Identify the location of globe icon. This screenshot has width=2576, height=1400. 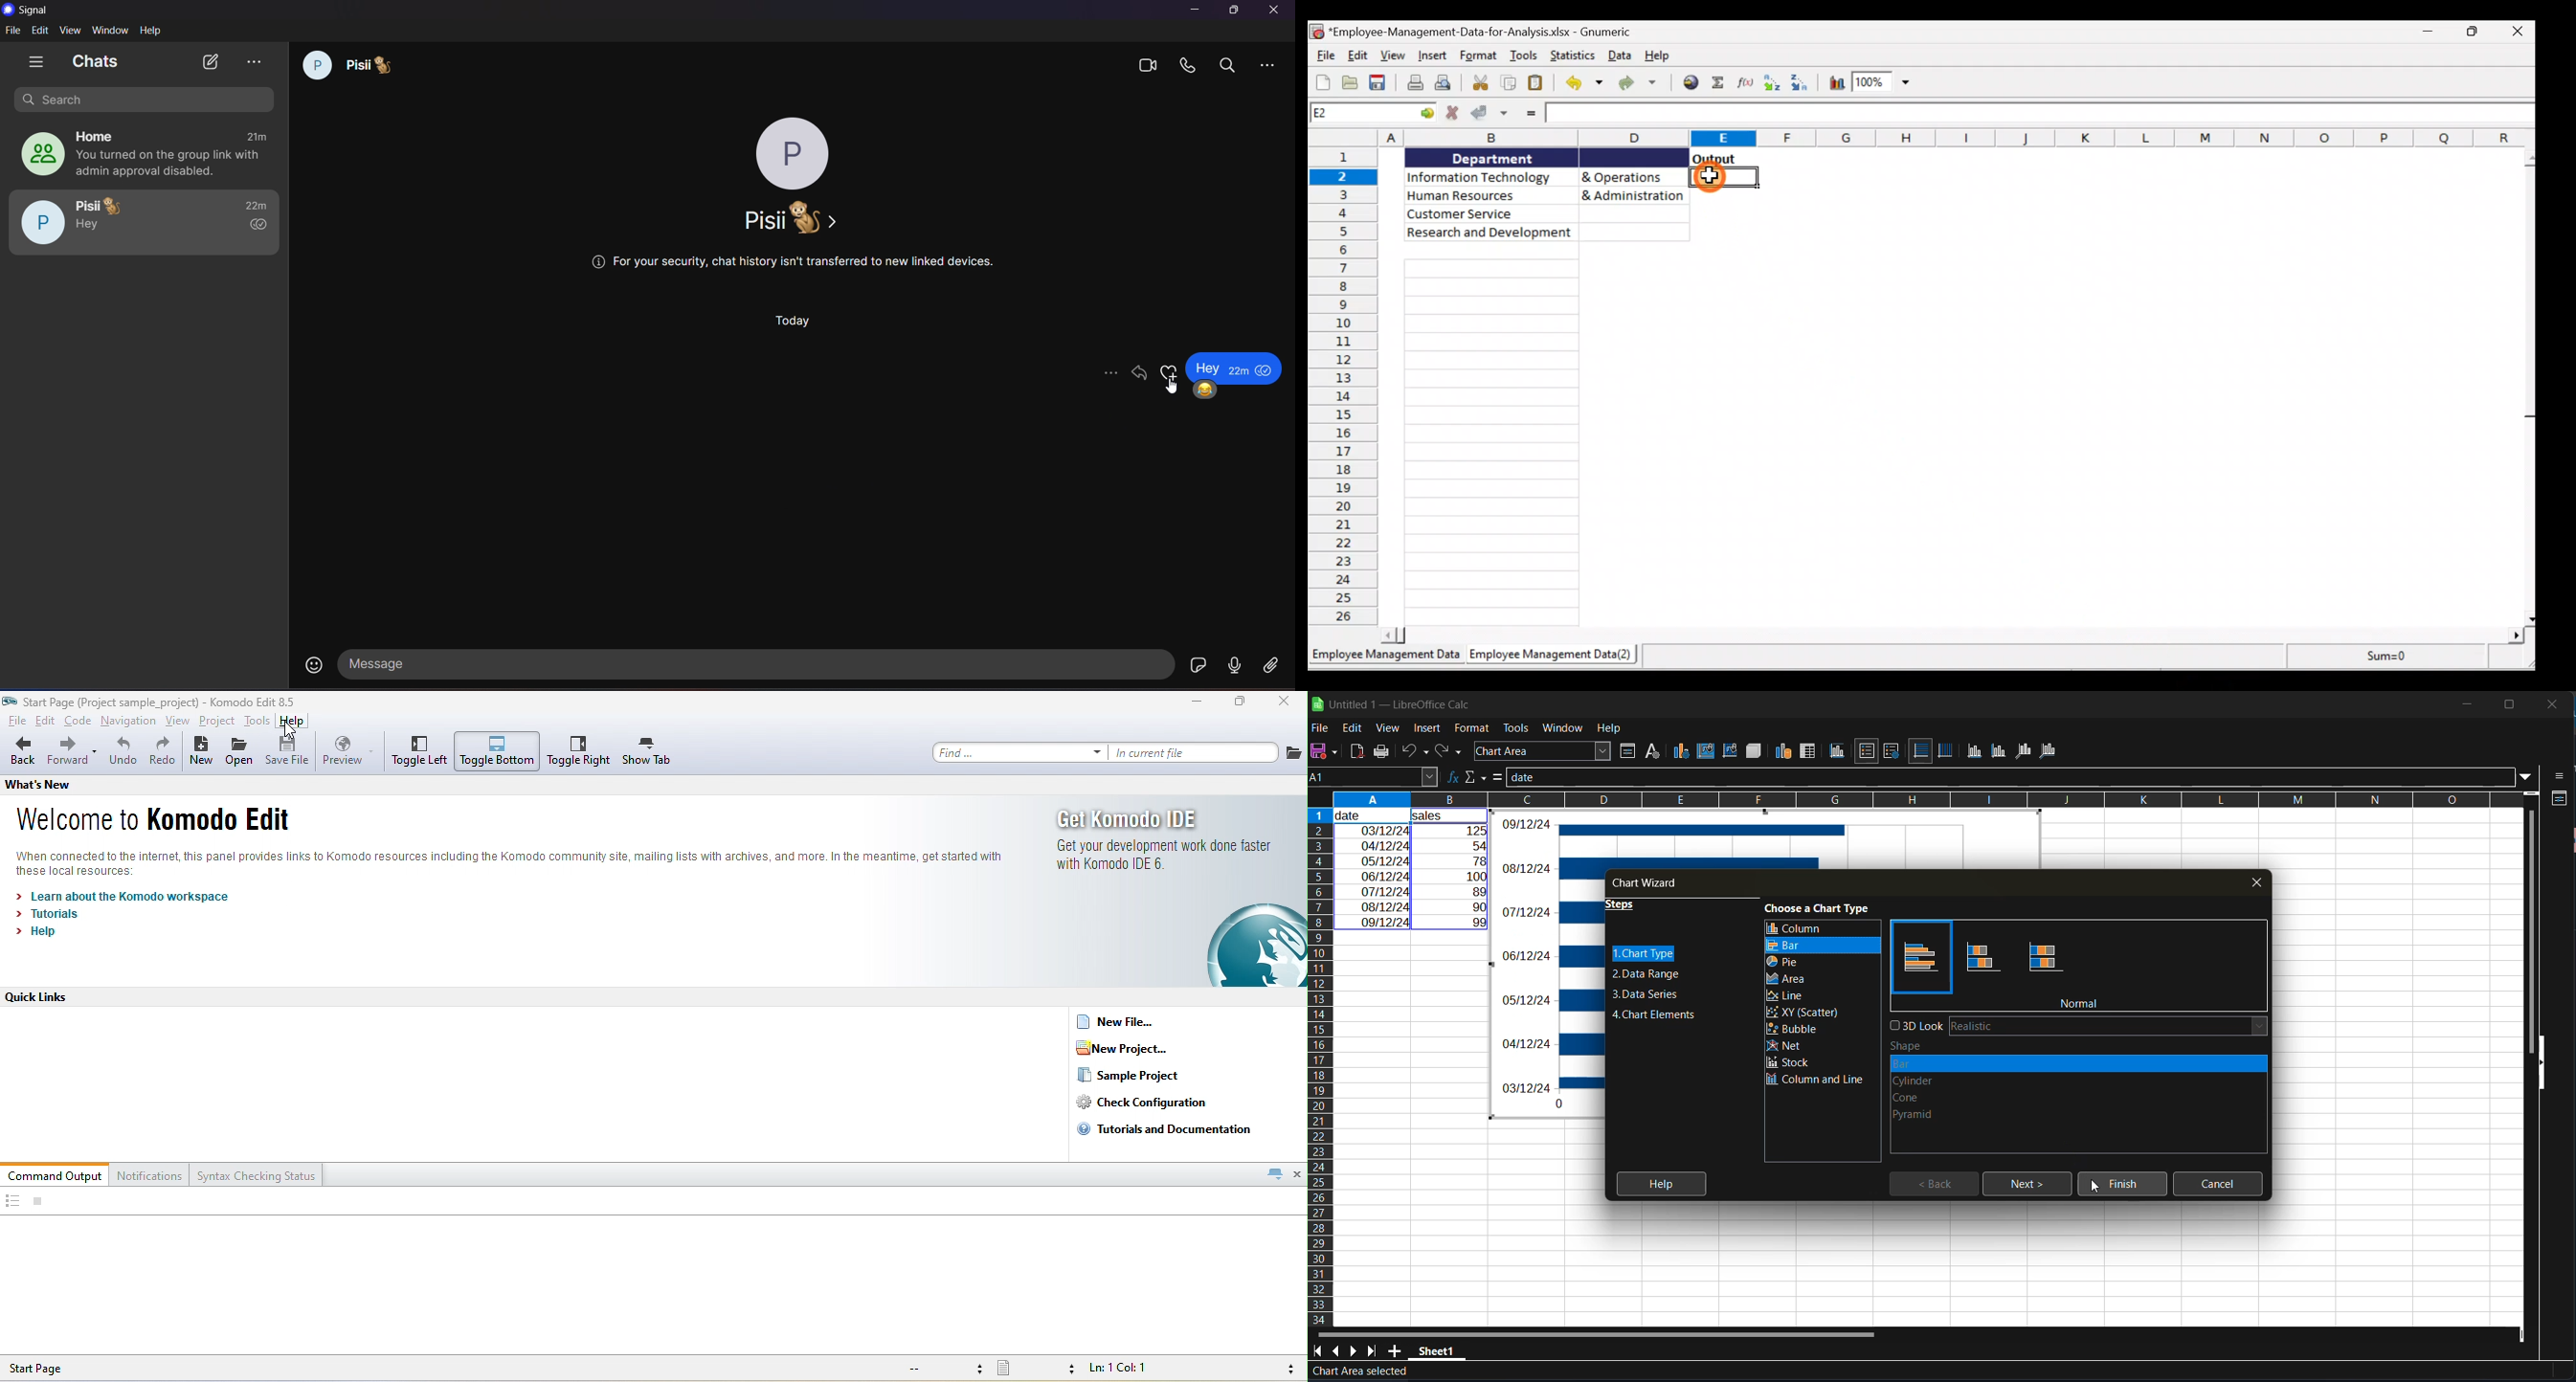
(1243, 946).